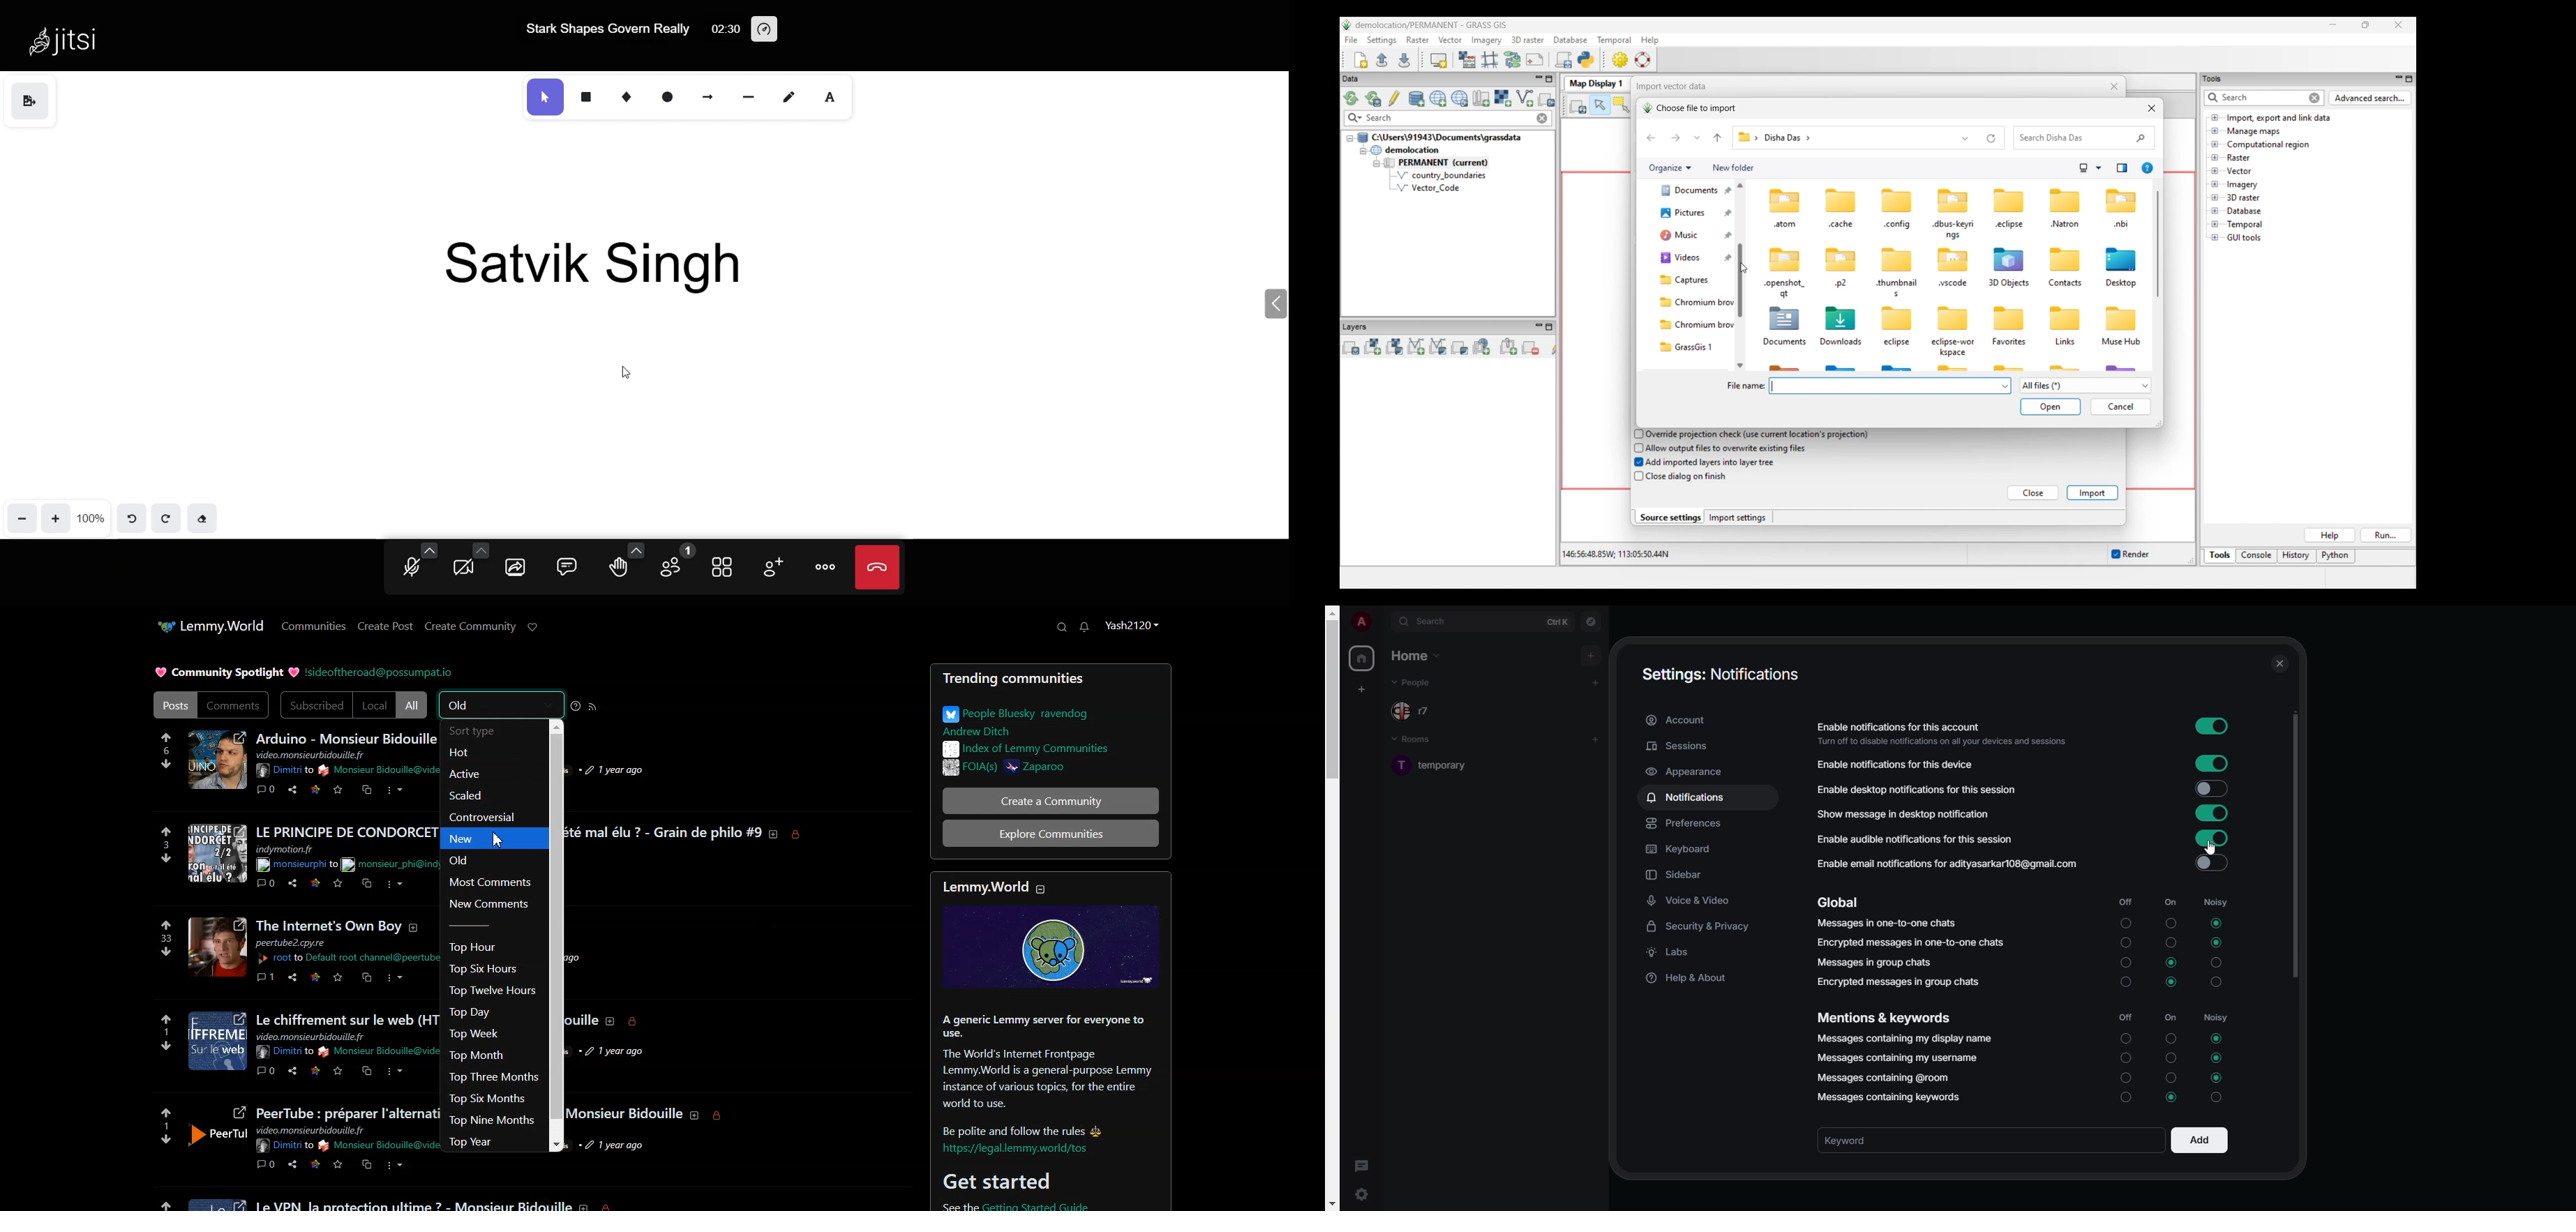  I want to click on account, so click(1679, 721).